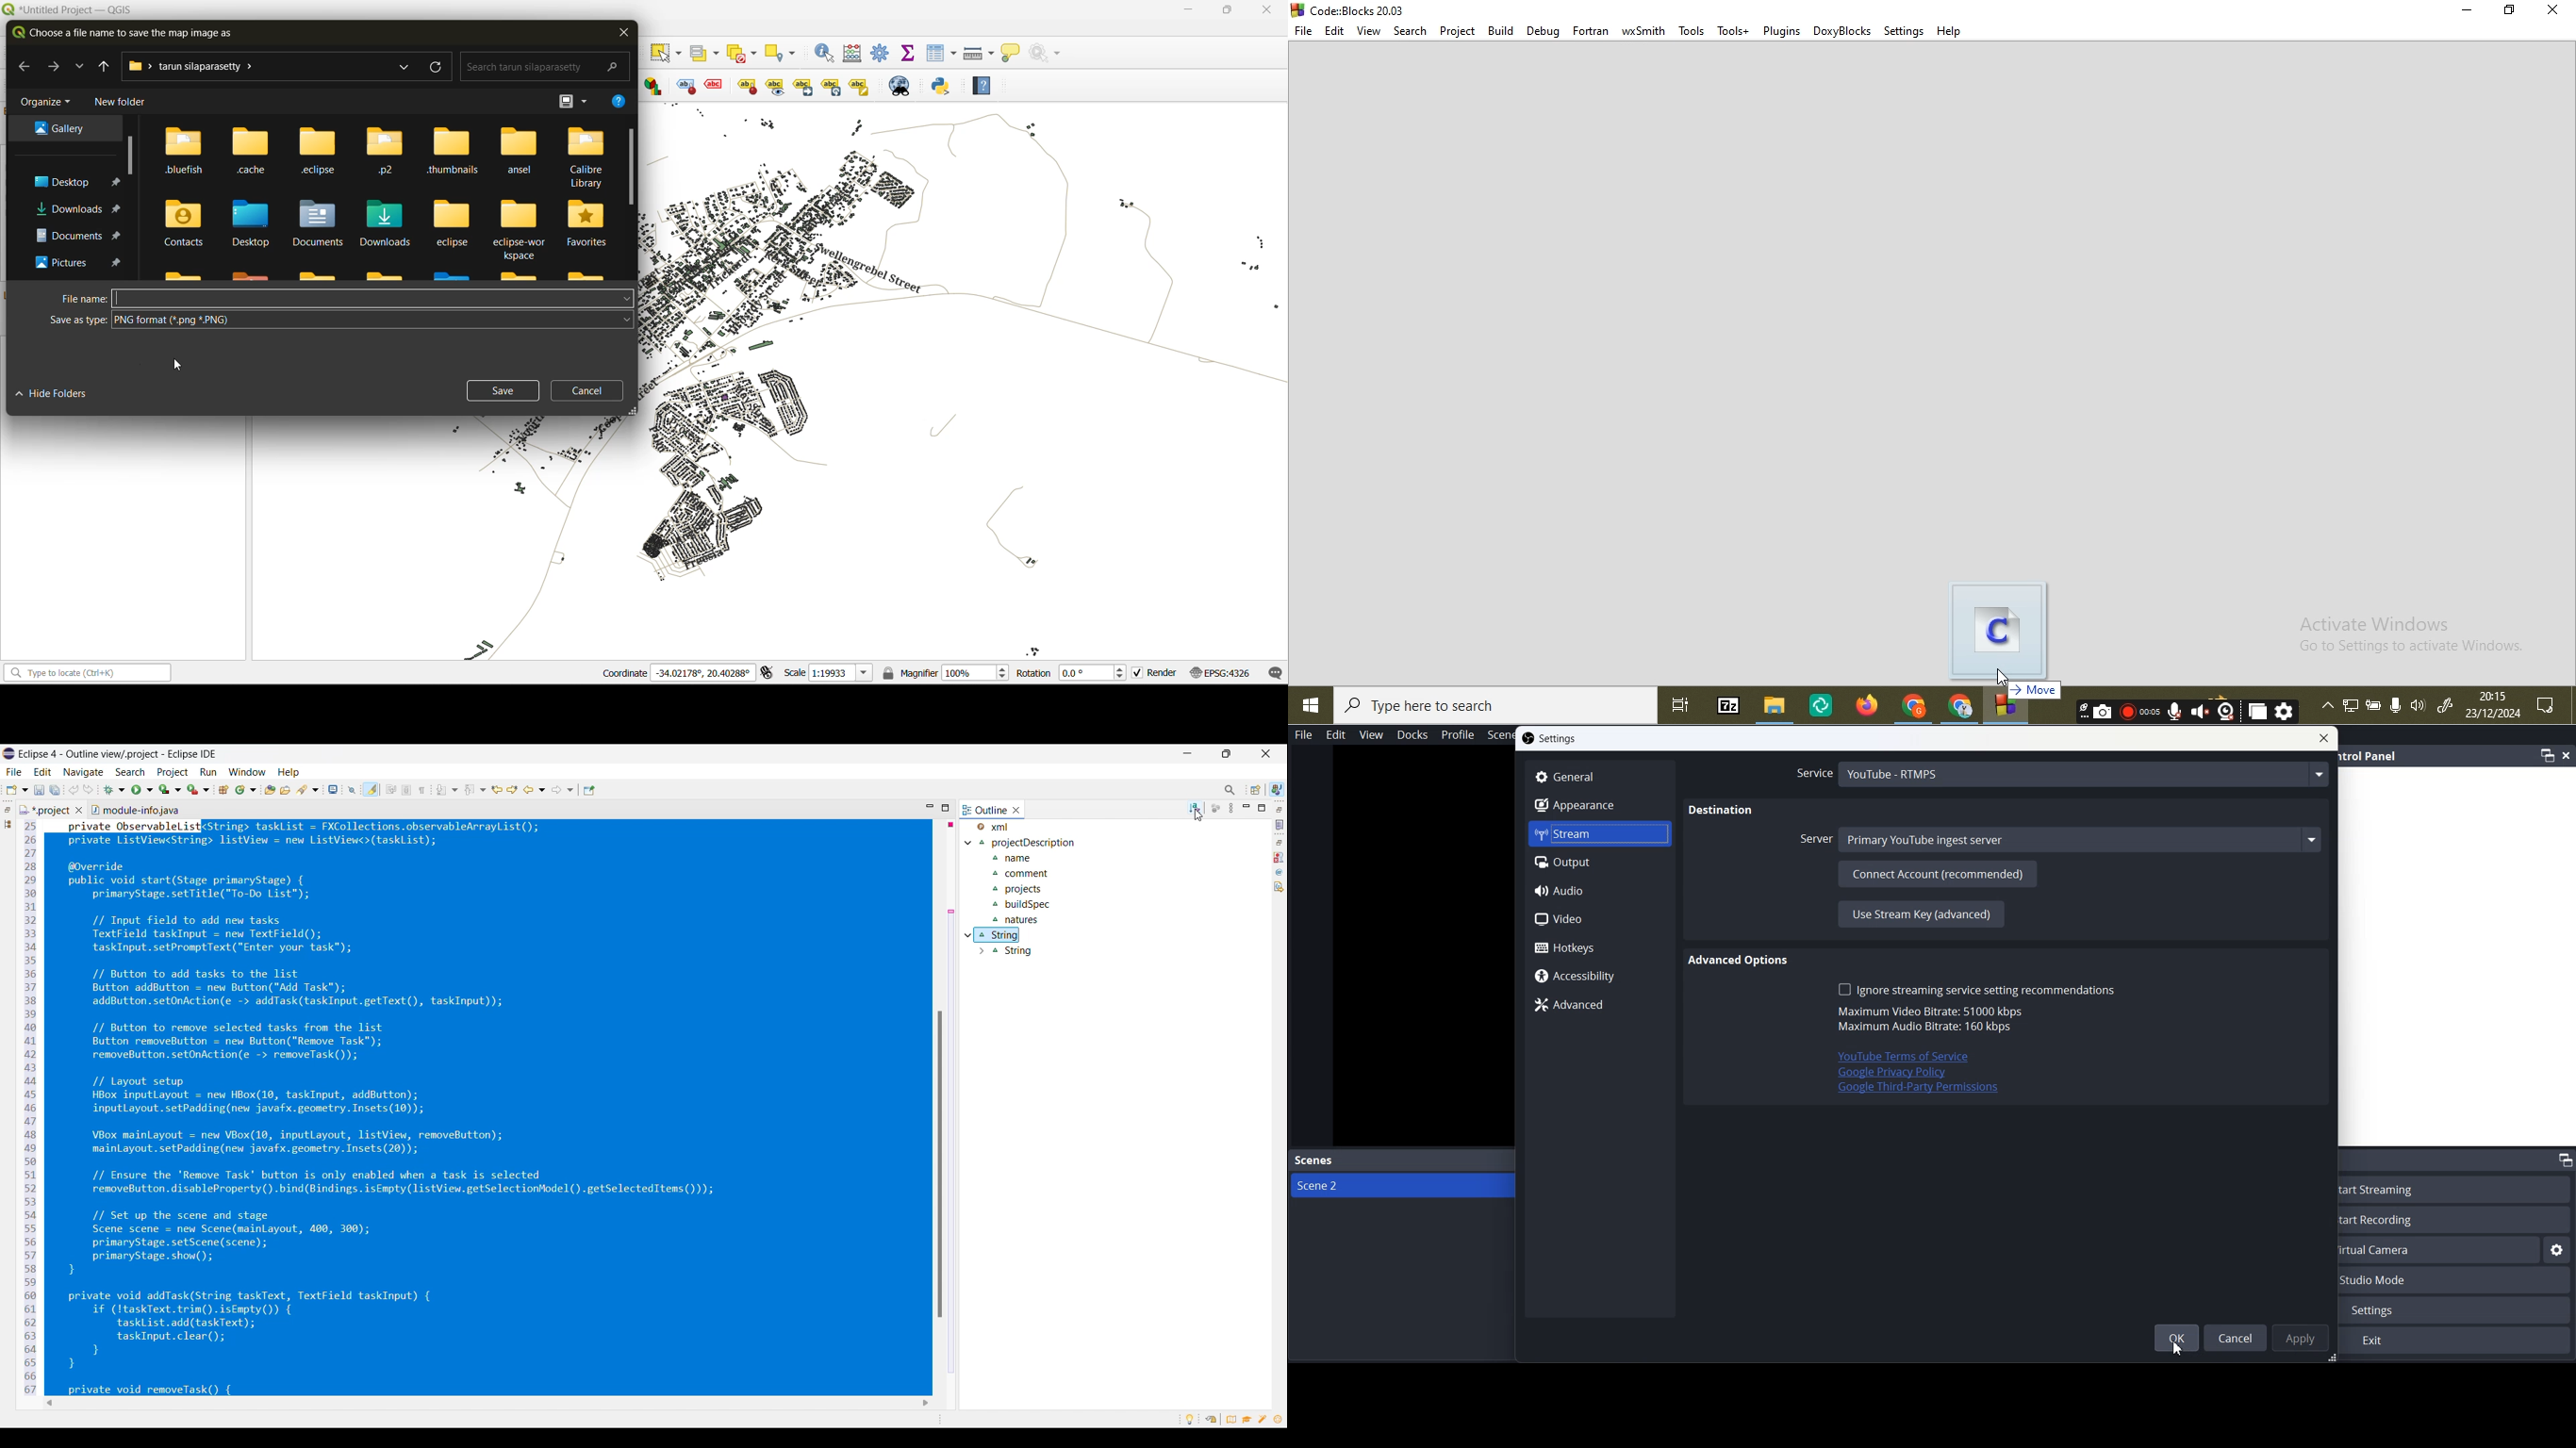 The width and height of the screenshot is (2576, 1456). What do you see at coordinates (2458, 1220) in the screenshot?
I see `Start Recording` at bounding box center [2458, 1220].